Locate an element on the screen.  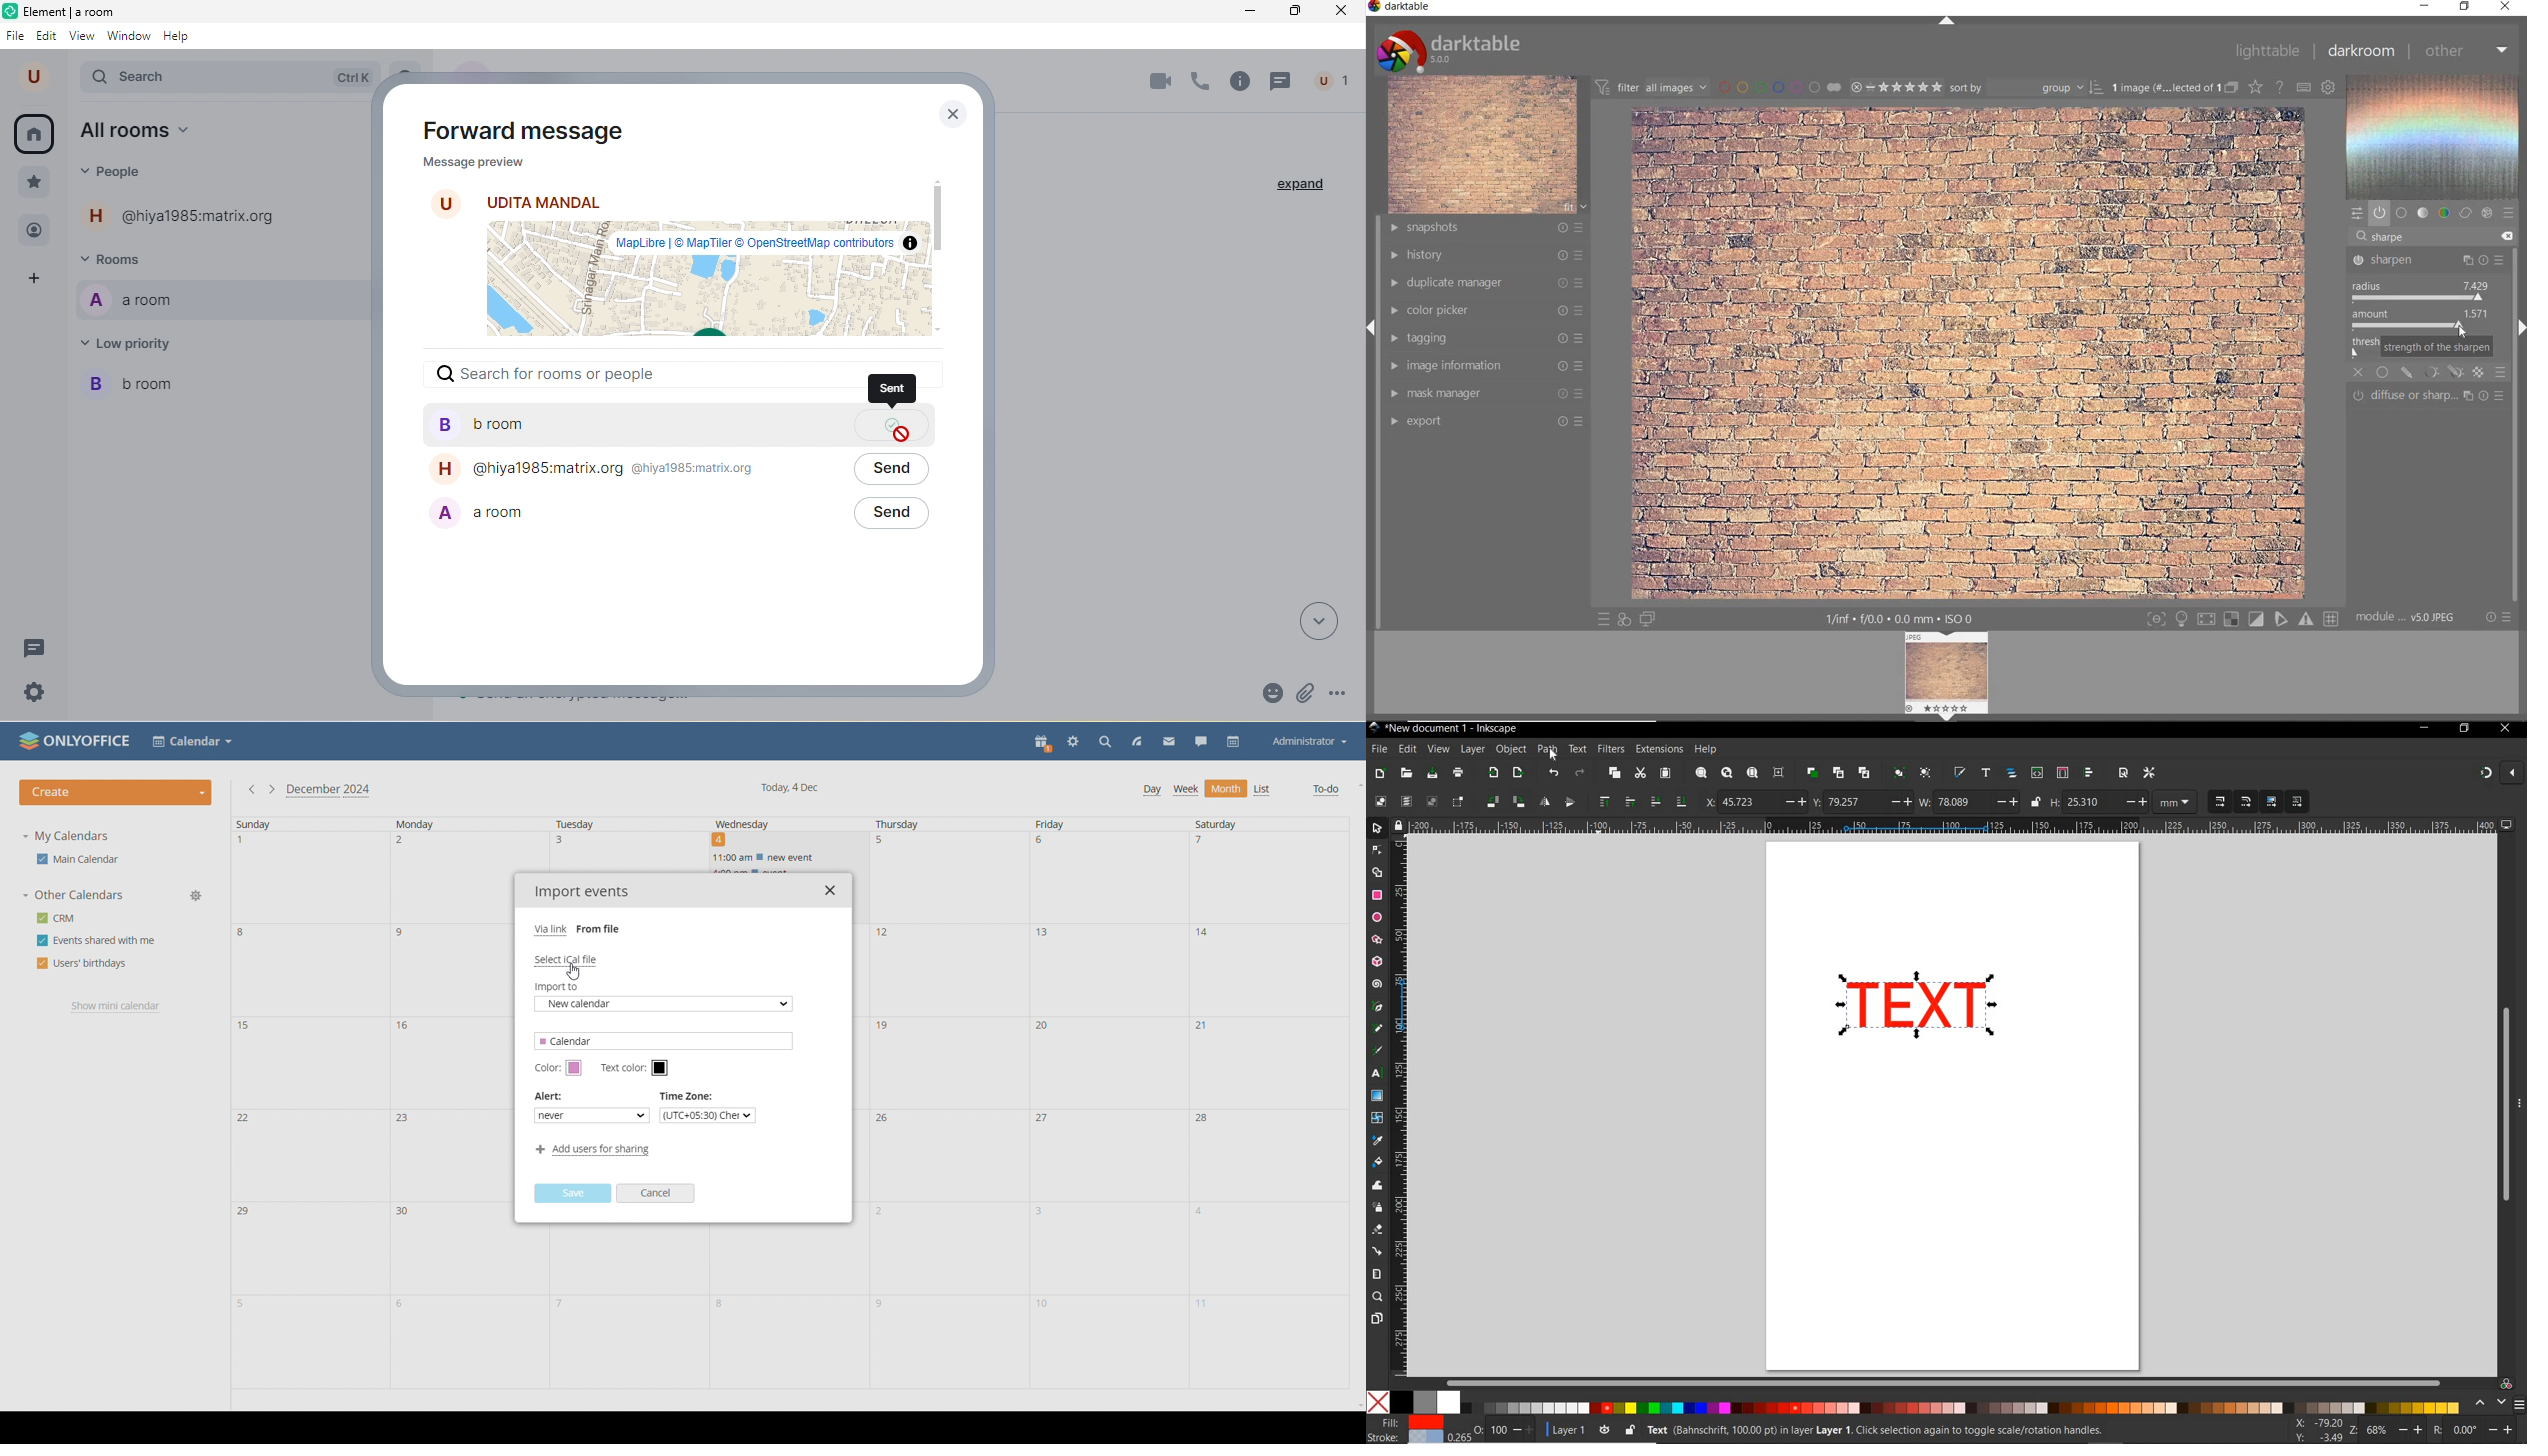
close is located at coordinates (950, 113).